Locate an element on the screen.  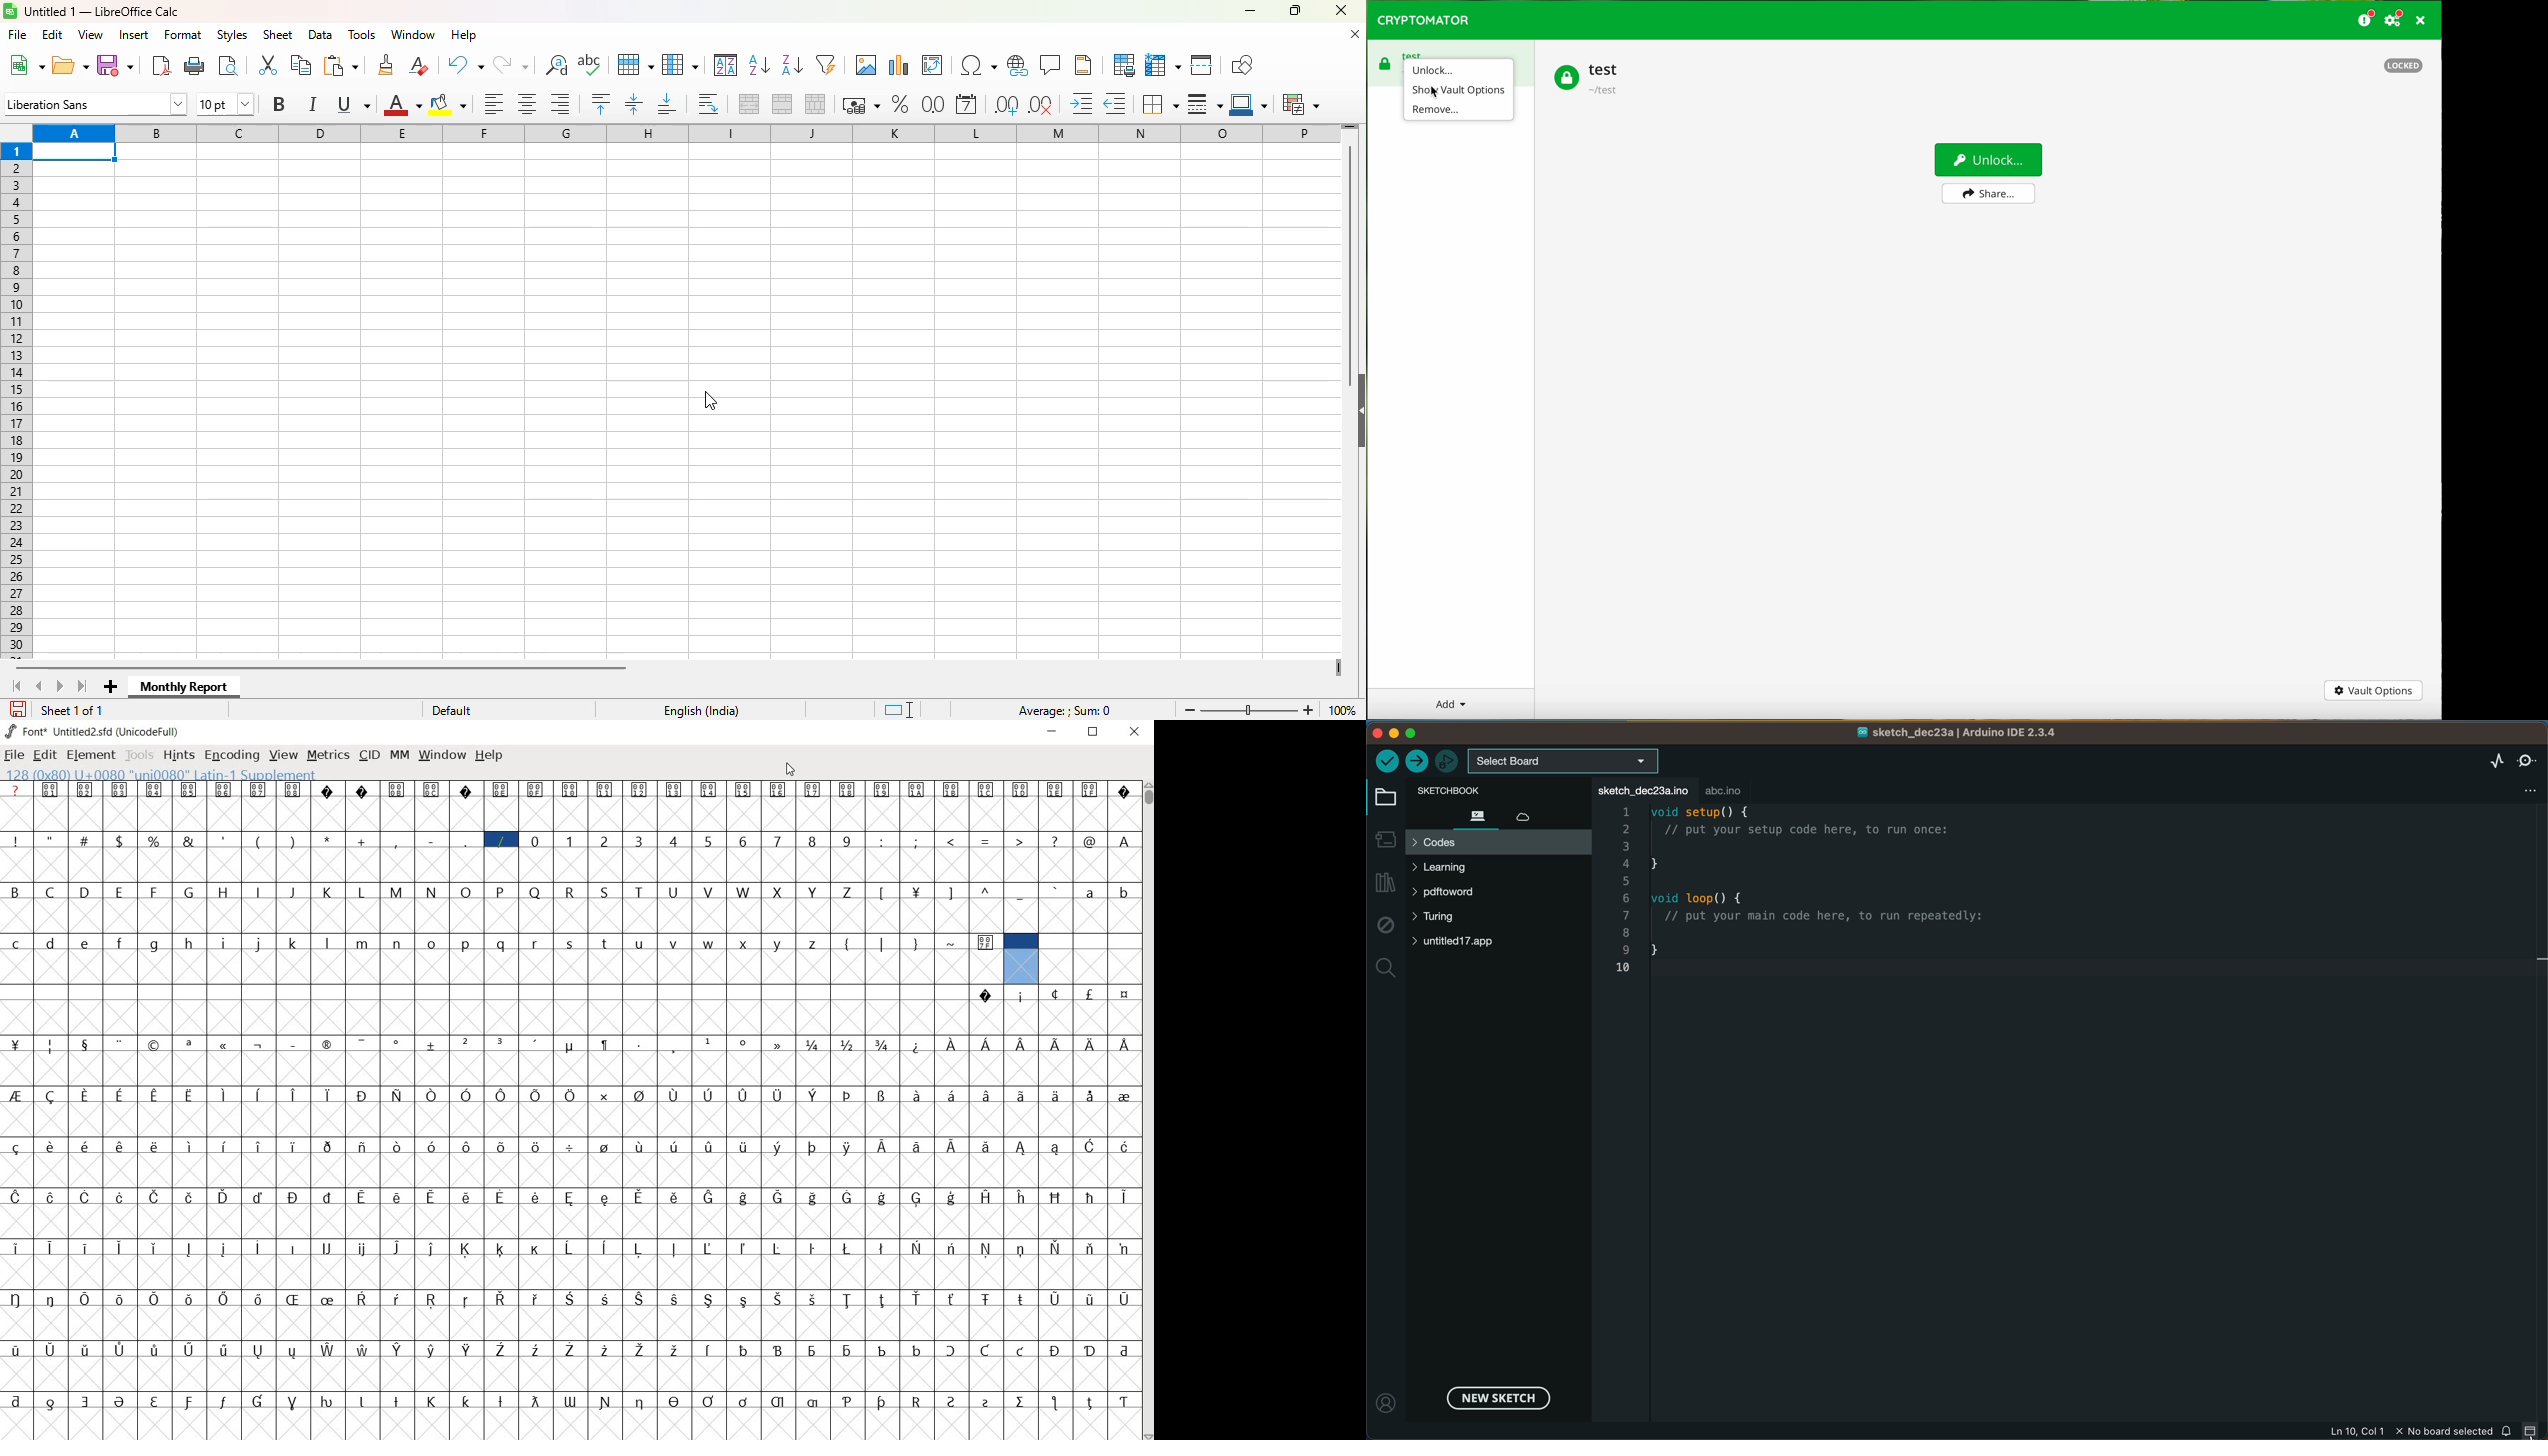
Symbol is located at coordinates (813, 1349).